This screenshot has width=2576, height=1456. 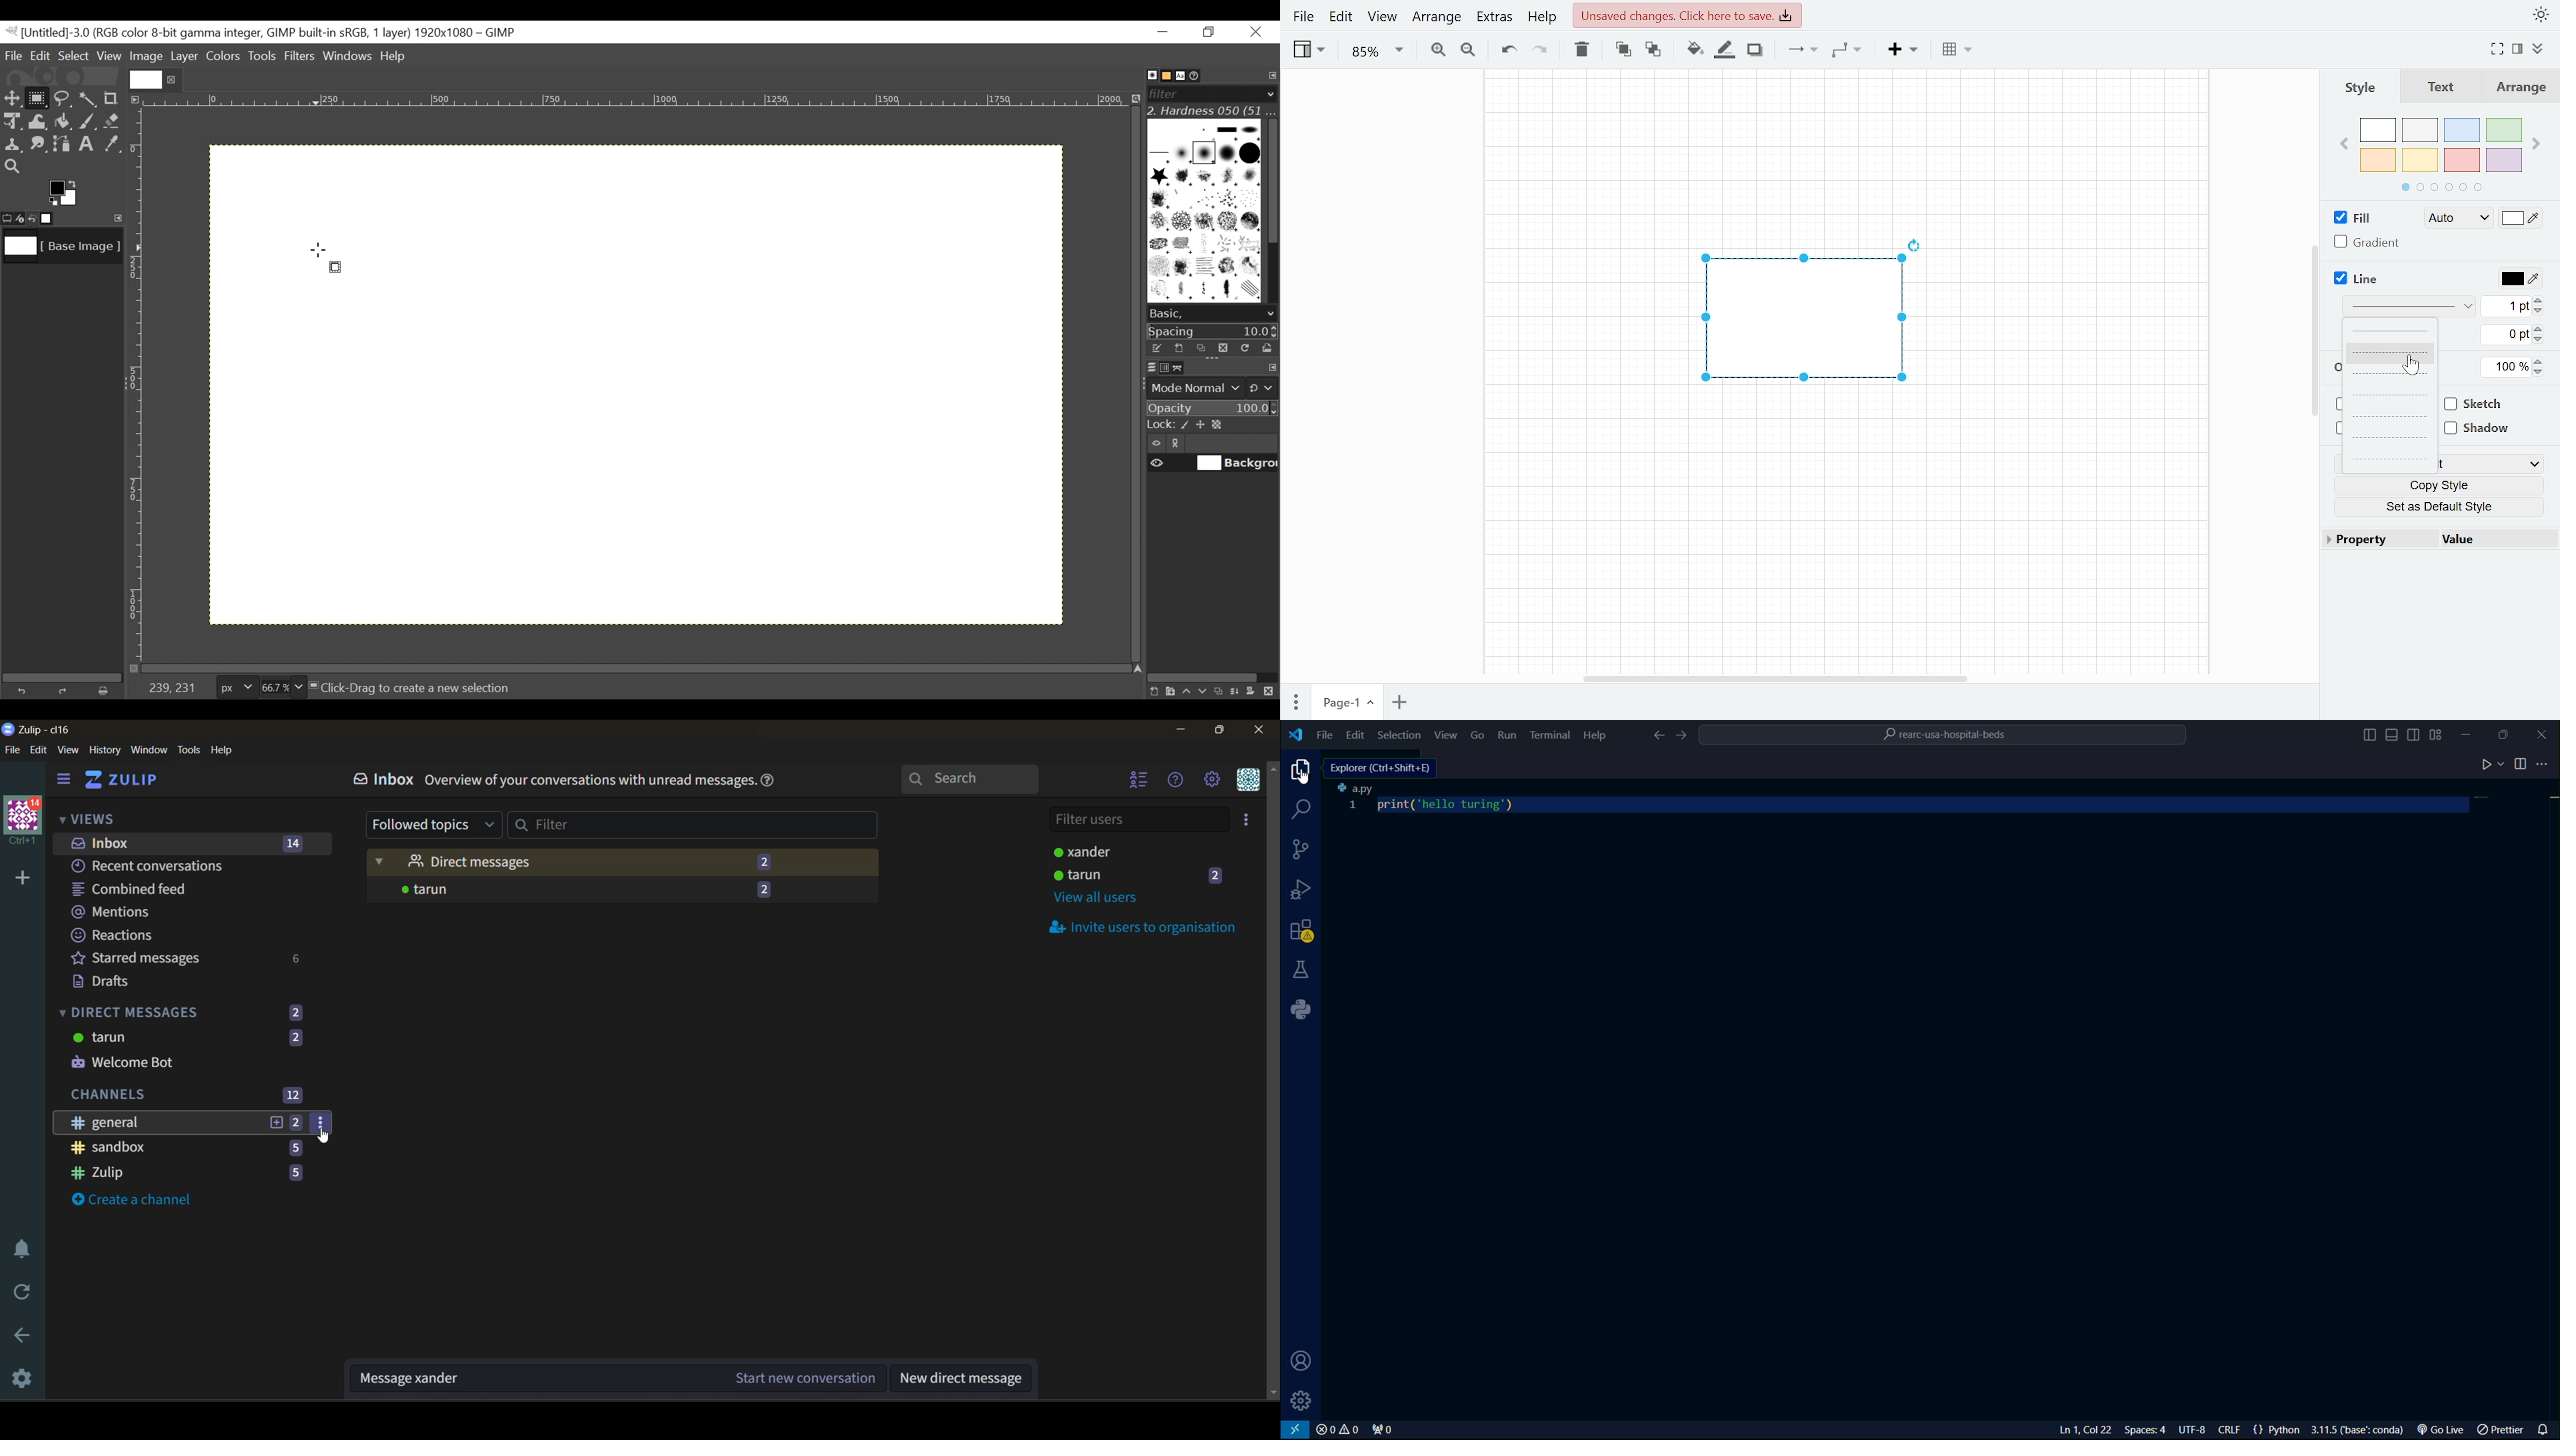 What do you see at coordinates (1203, 690) in the screenshot?
I see `Lower the layer` at bounding box center [1203, 690].